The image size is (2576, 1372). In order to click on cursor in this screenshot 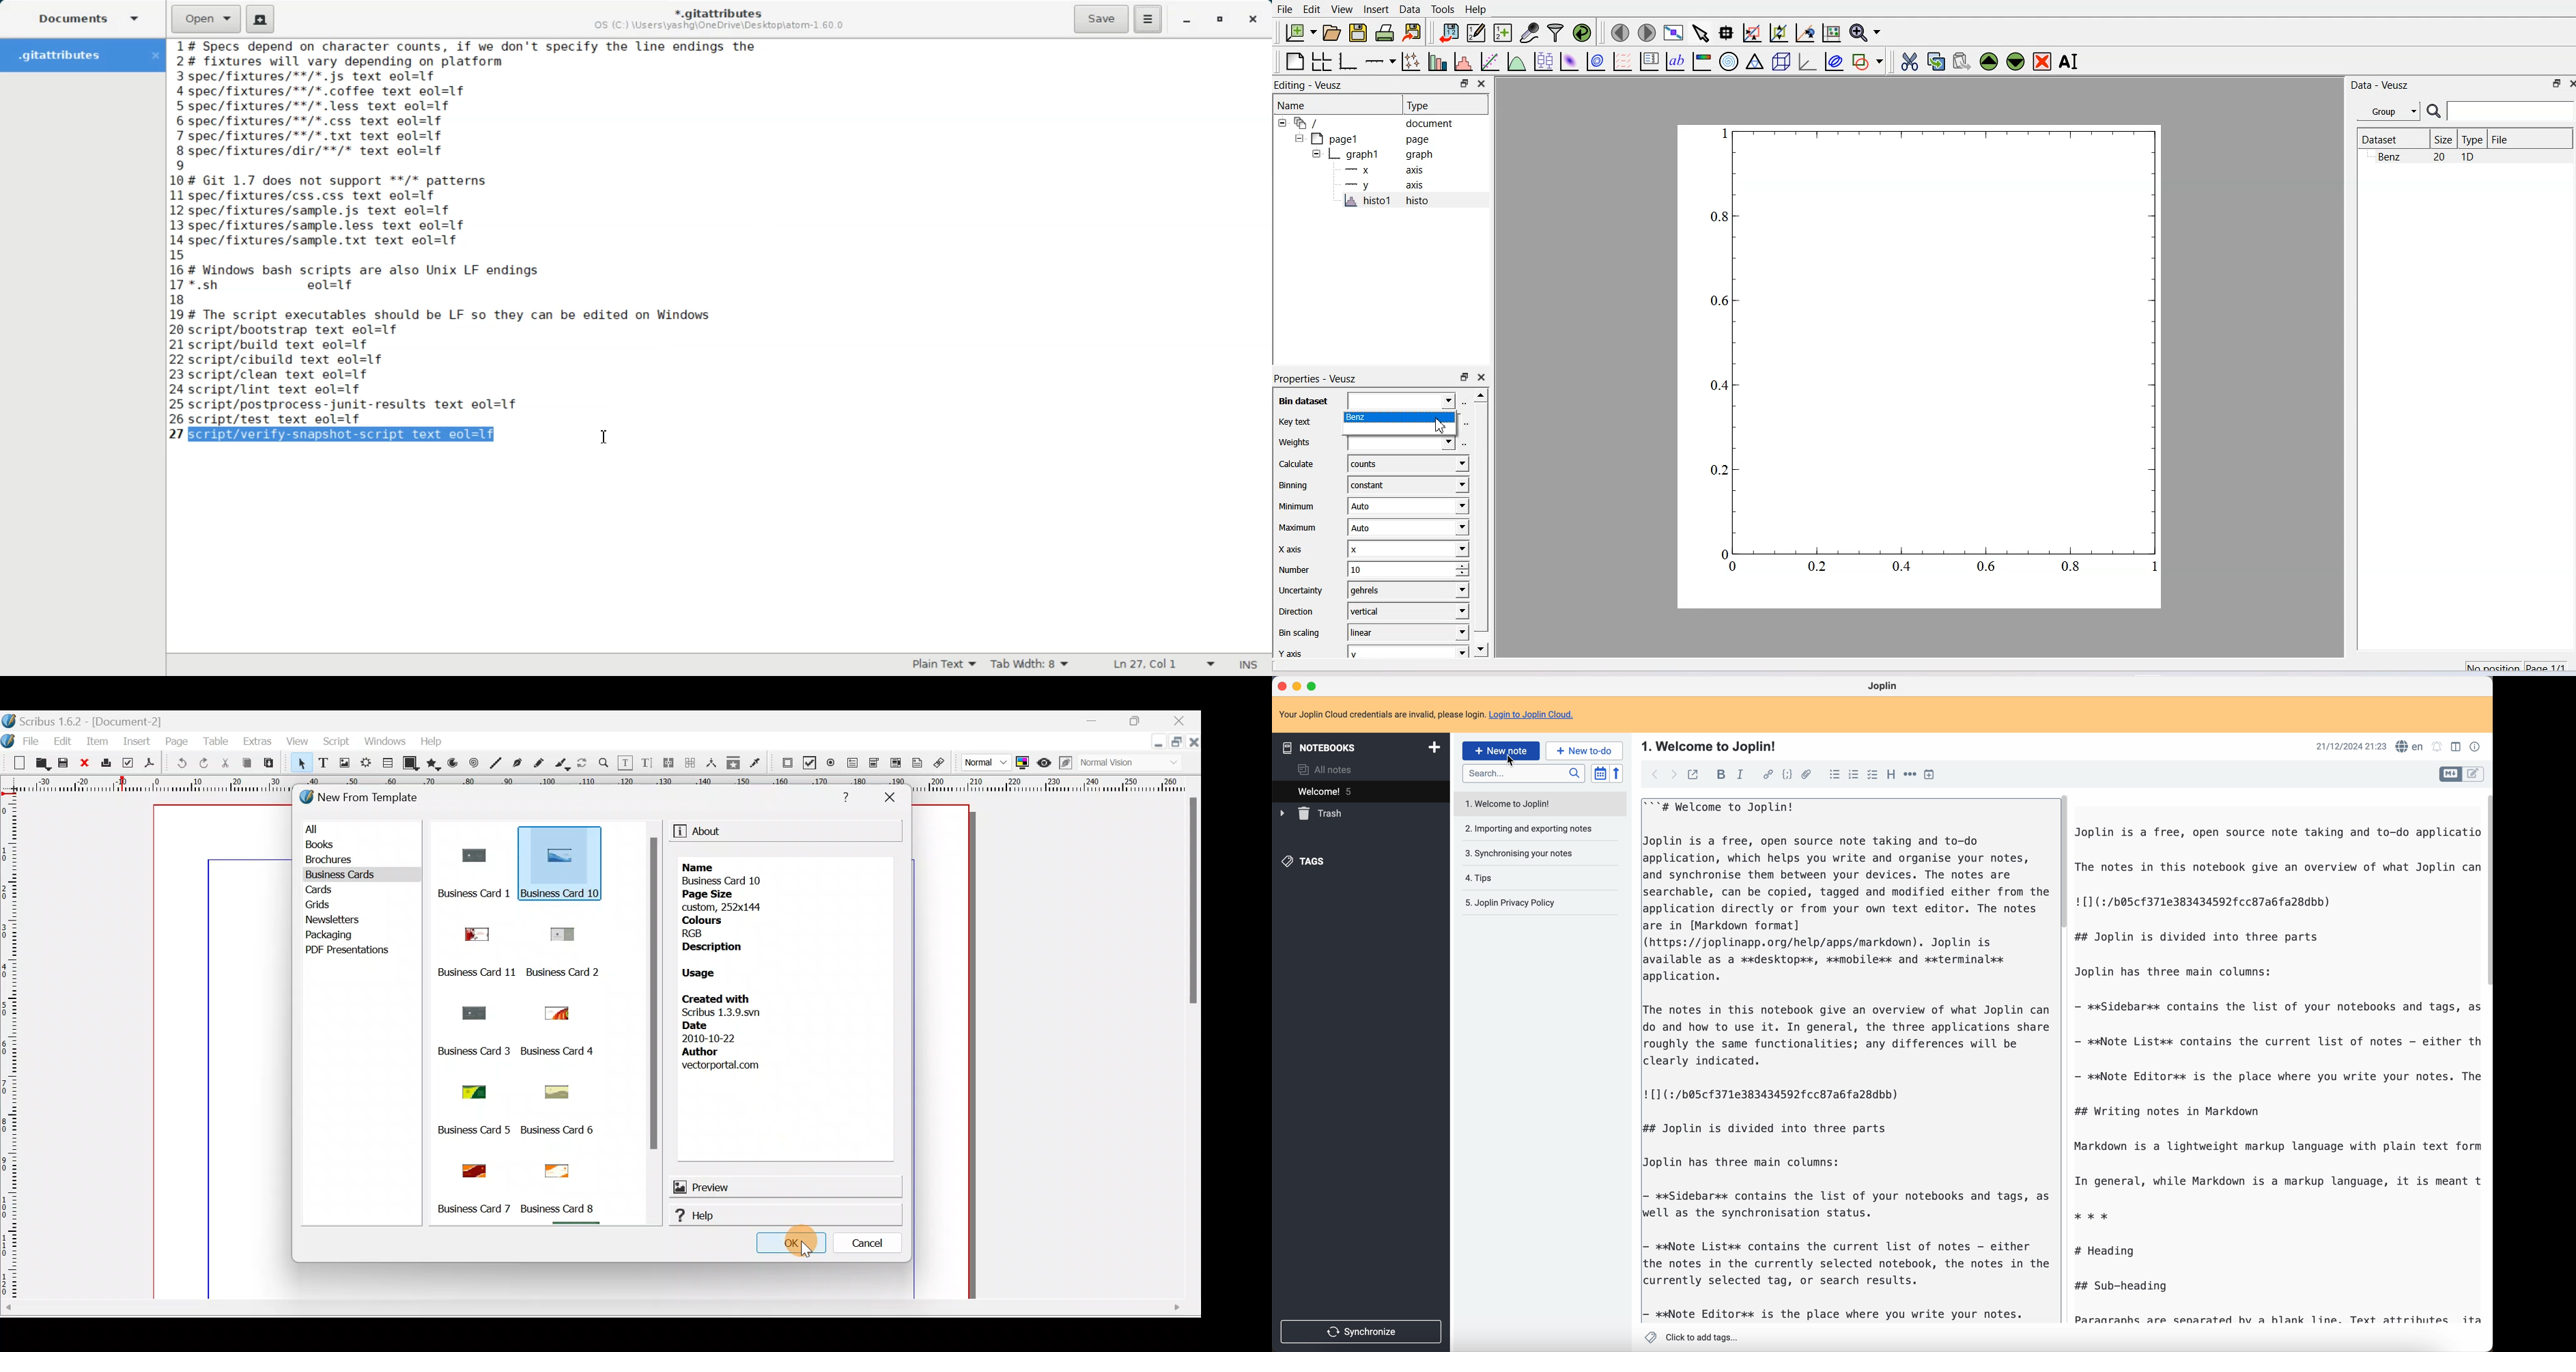, I will do `click(791, 1244)`.